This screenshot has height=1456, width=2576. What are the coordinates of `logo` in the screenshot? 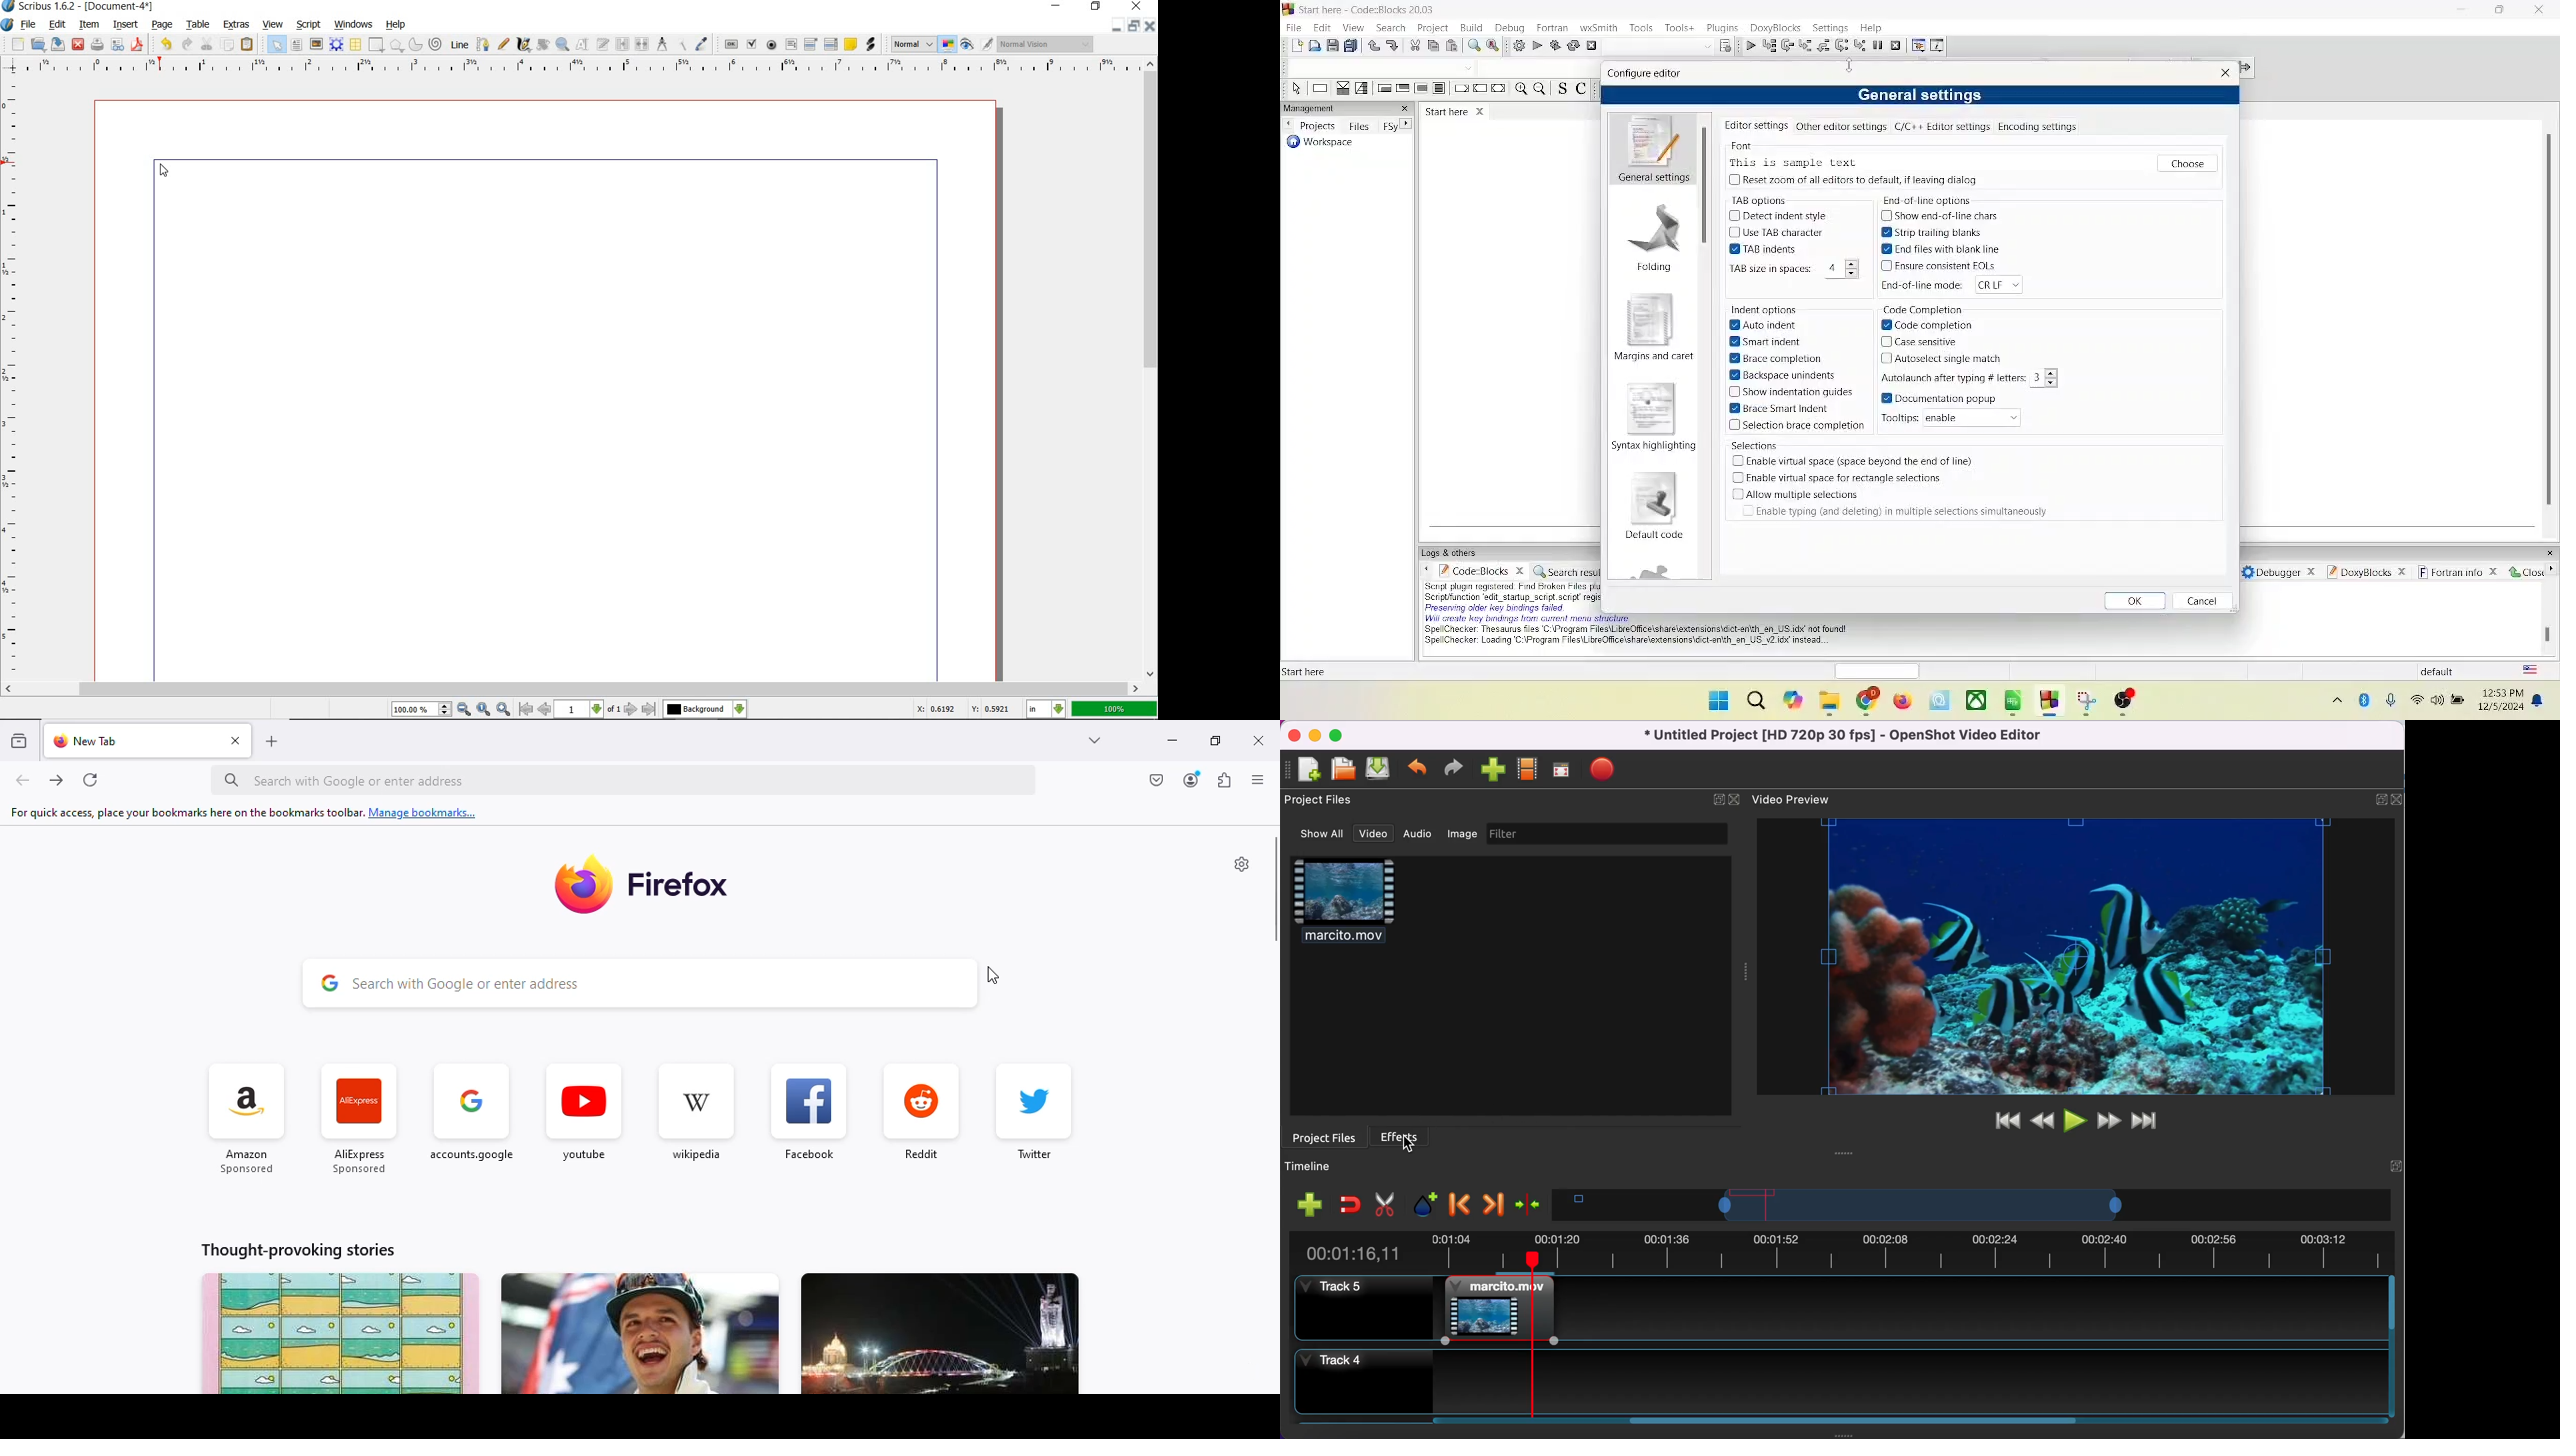 It's located at (581, 887).